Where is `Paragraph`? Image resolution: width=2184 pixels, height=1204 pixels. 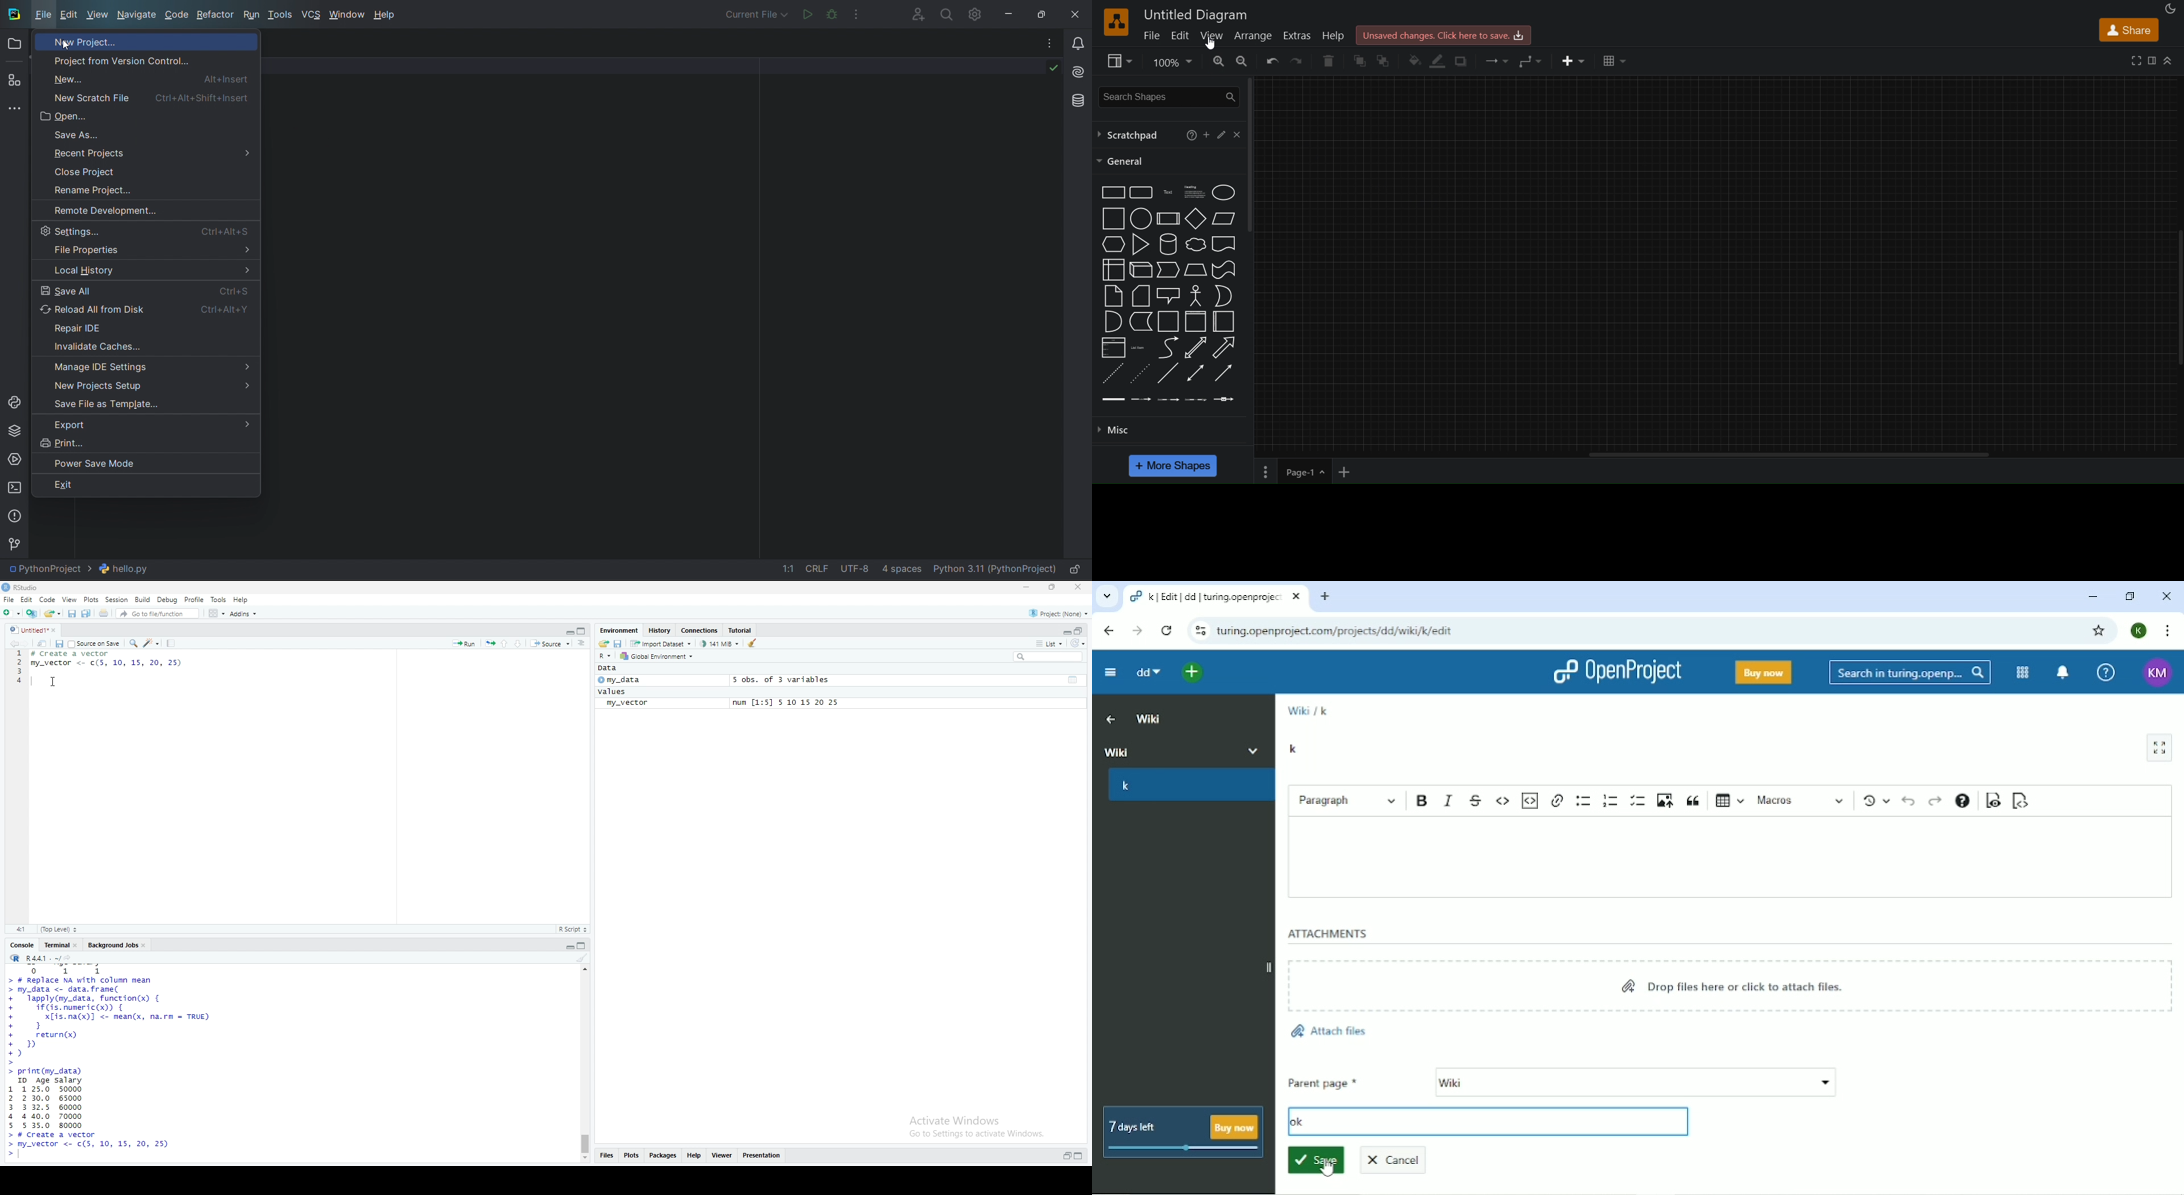 Paragraph is located at coordinates (1348, 799).